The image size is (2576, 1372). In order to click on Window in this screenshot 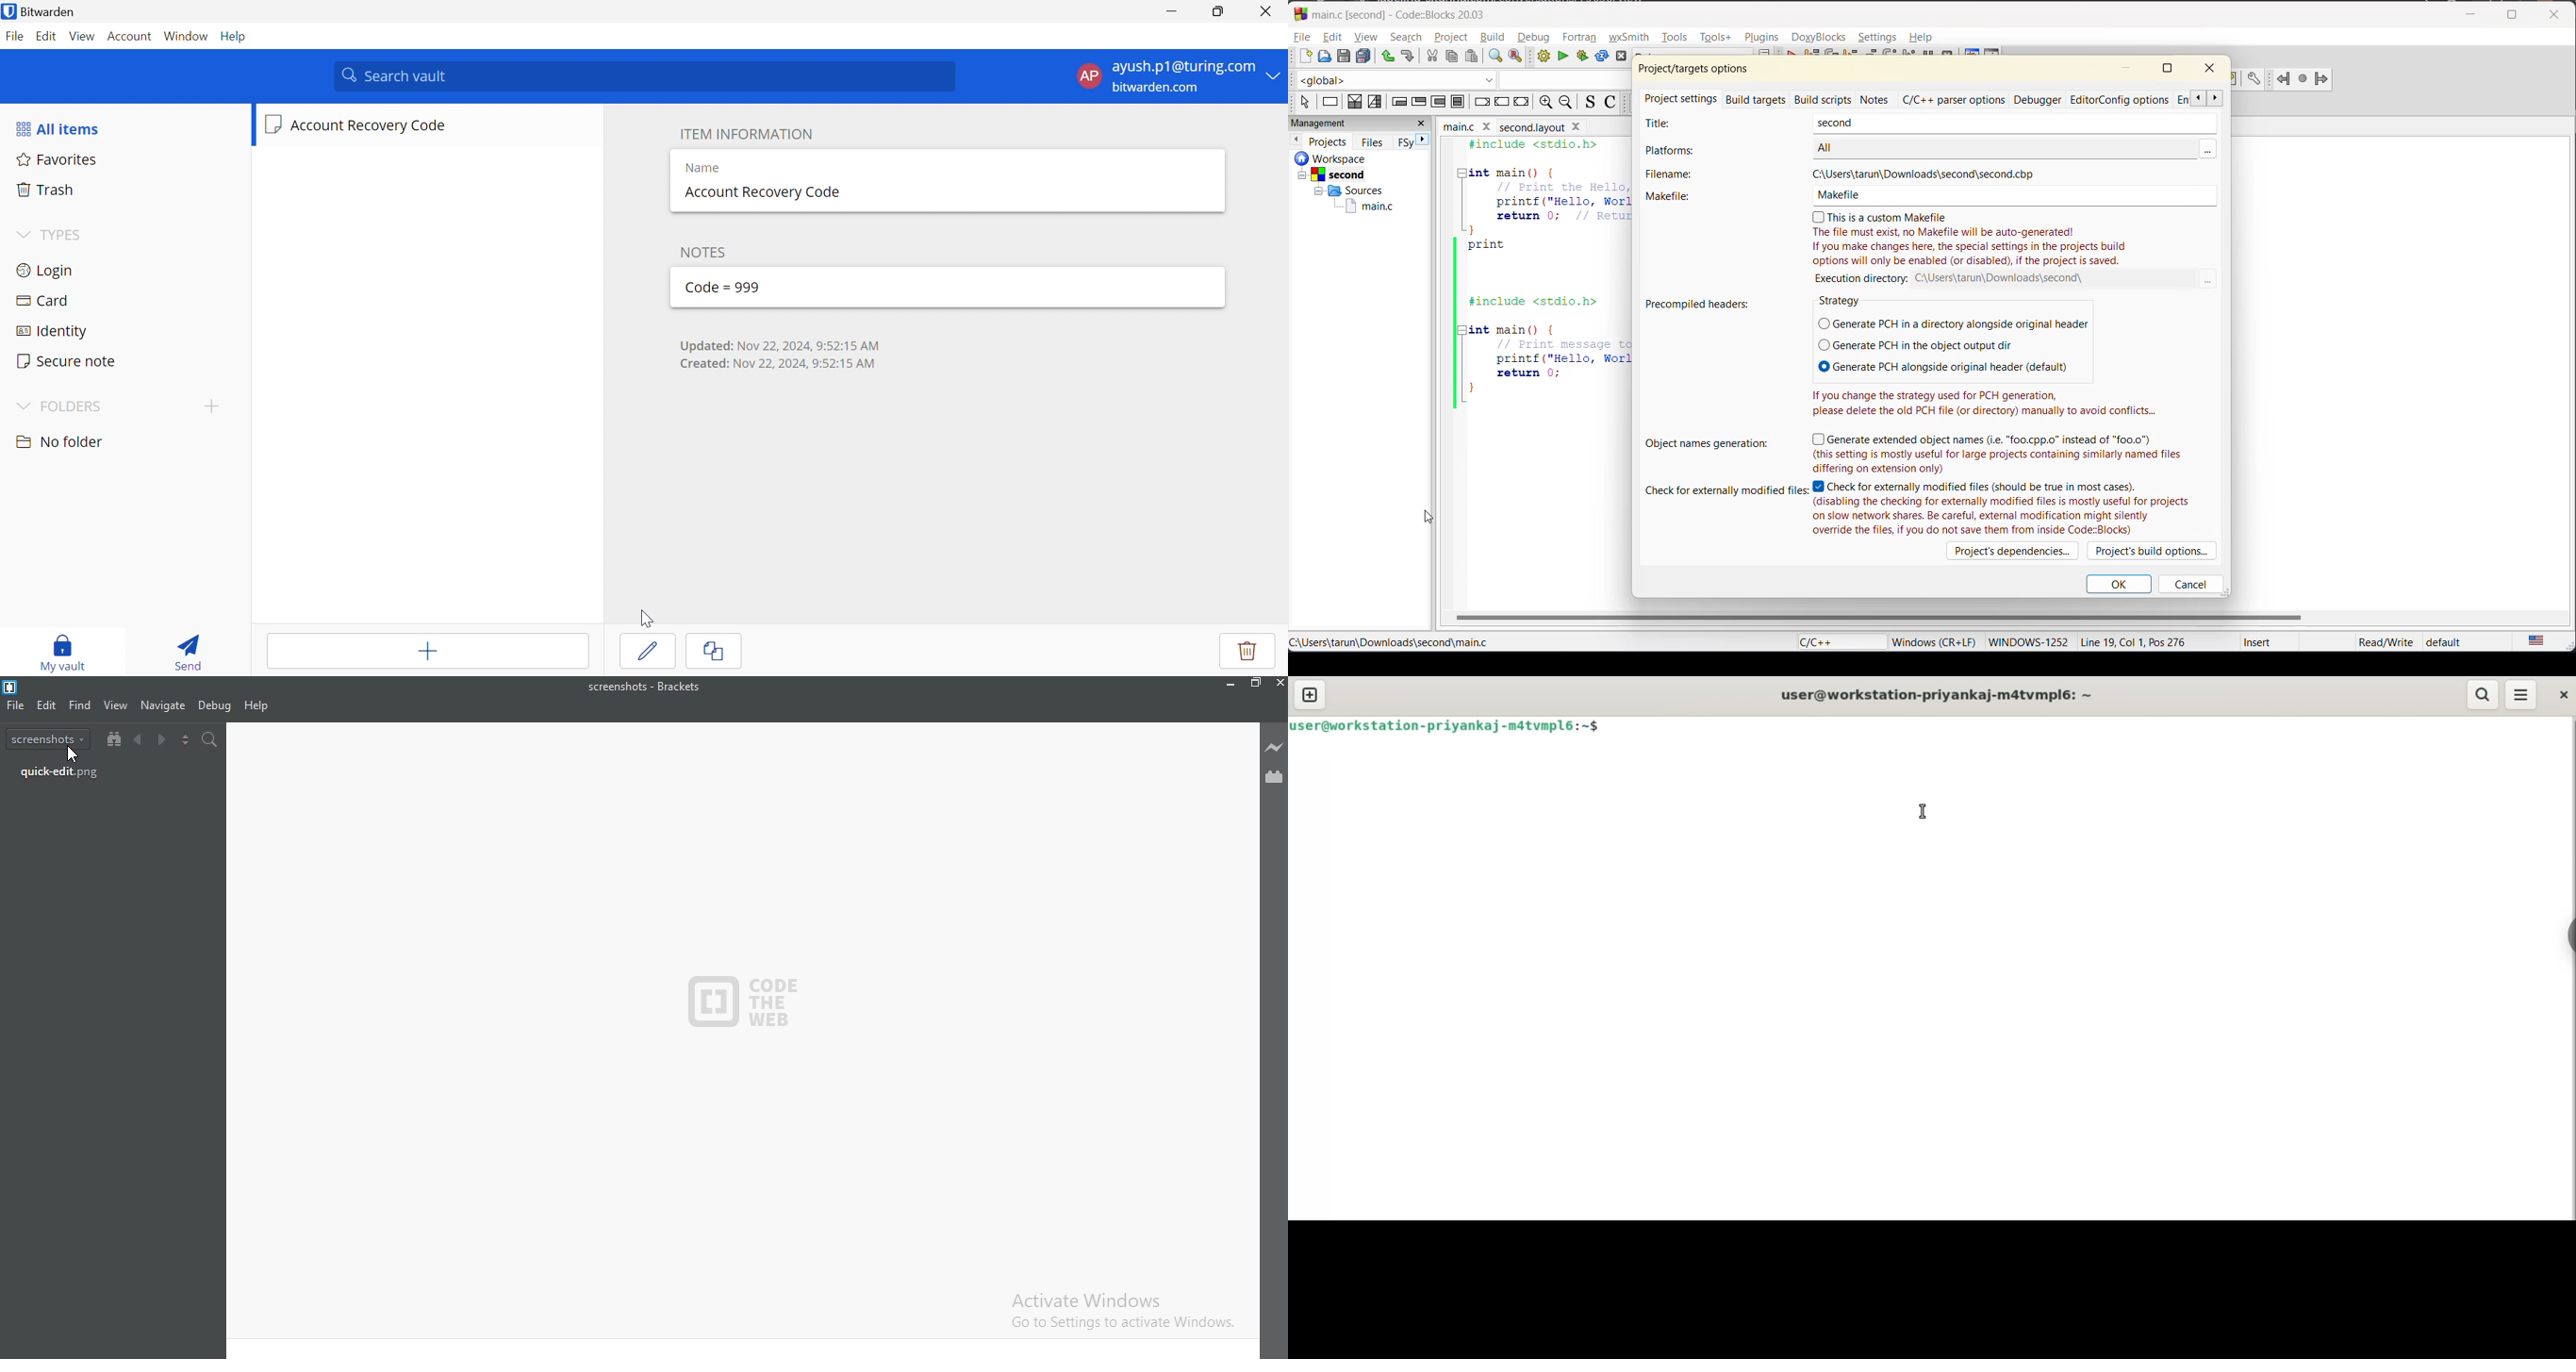, I will do `click(187, 37)`.